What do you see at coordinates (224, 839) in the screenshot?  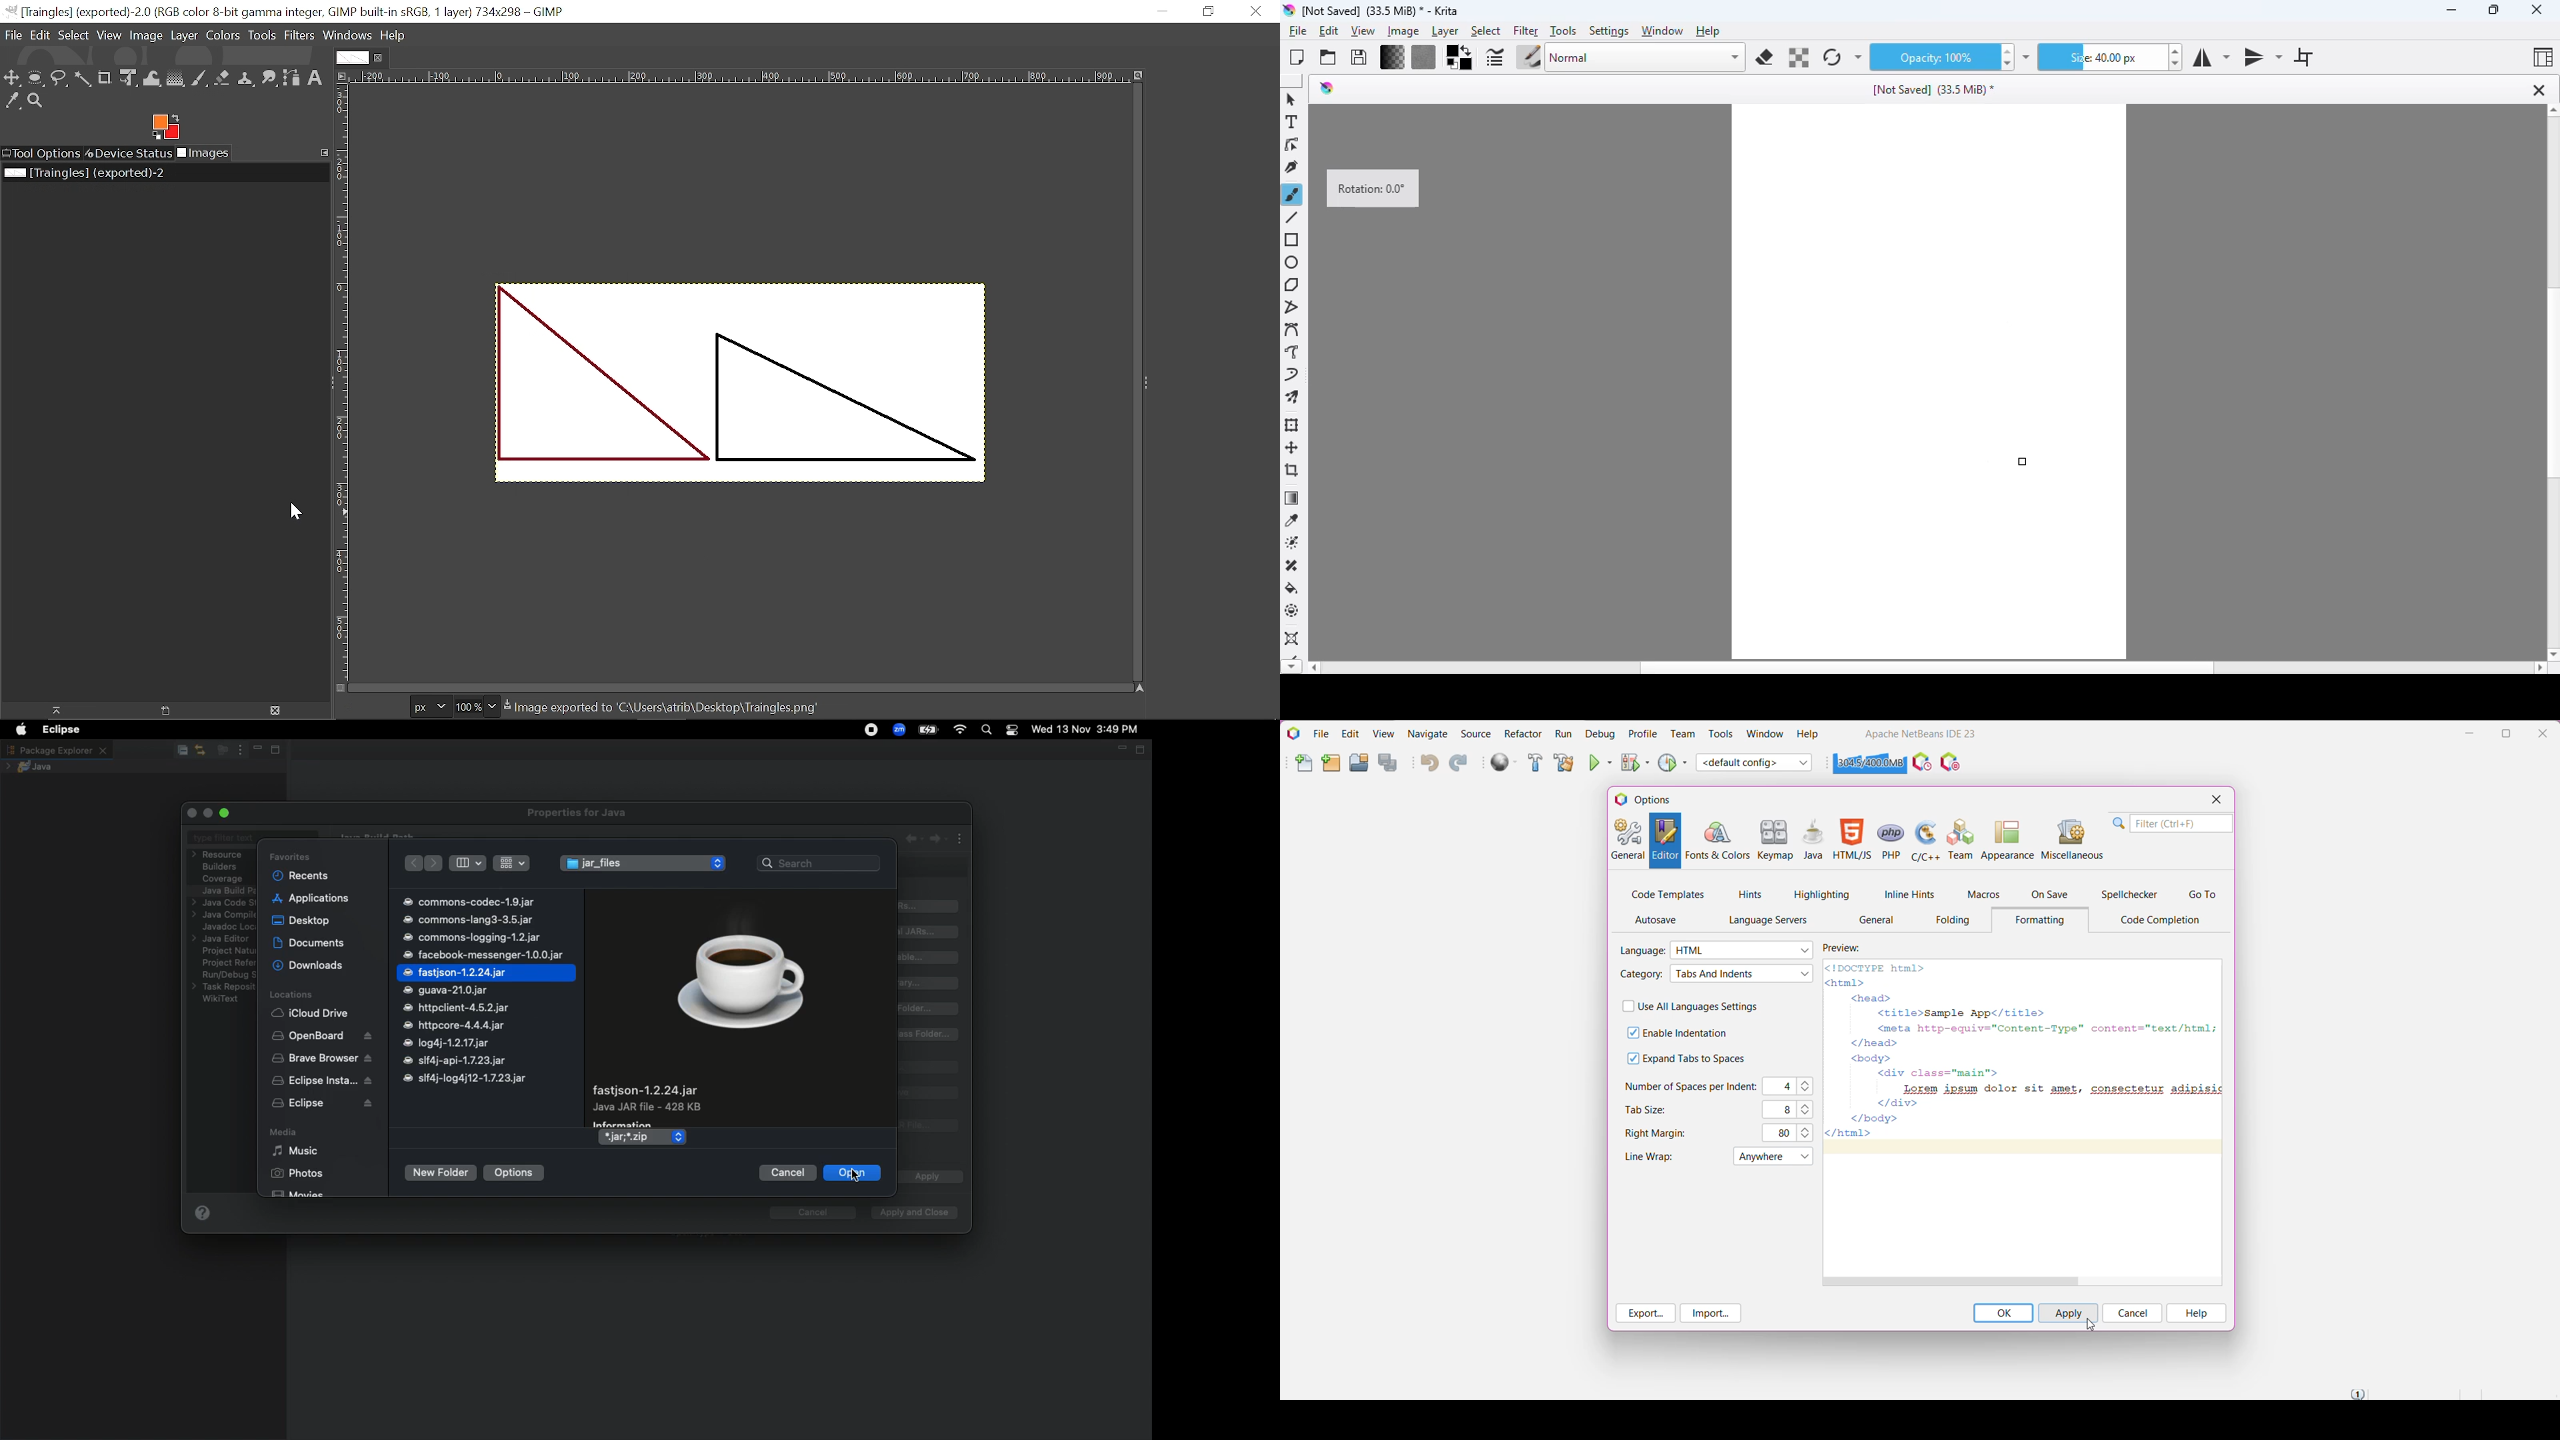 I see `Type filter text` at bounding box center [224, 839].